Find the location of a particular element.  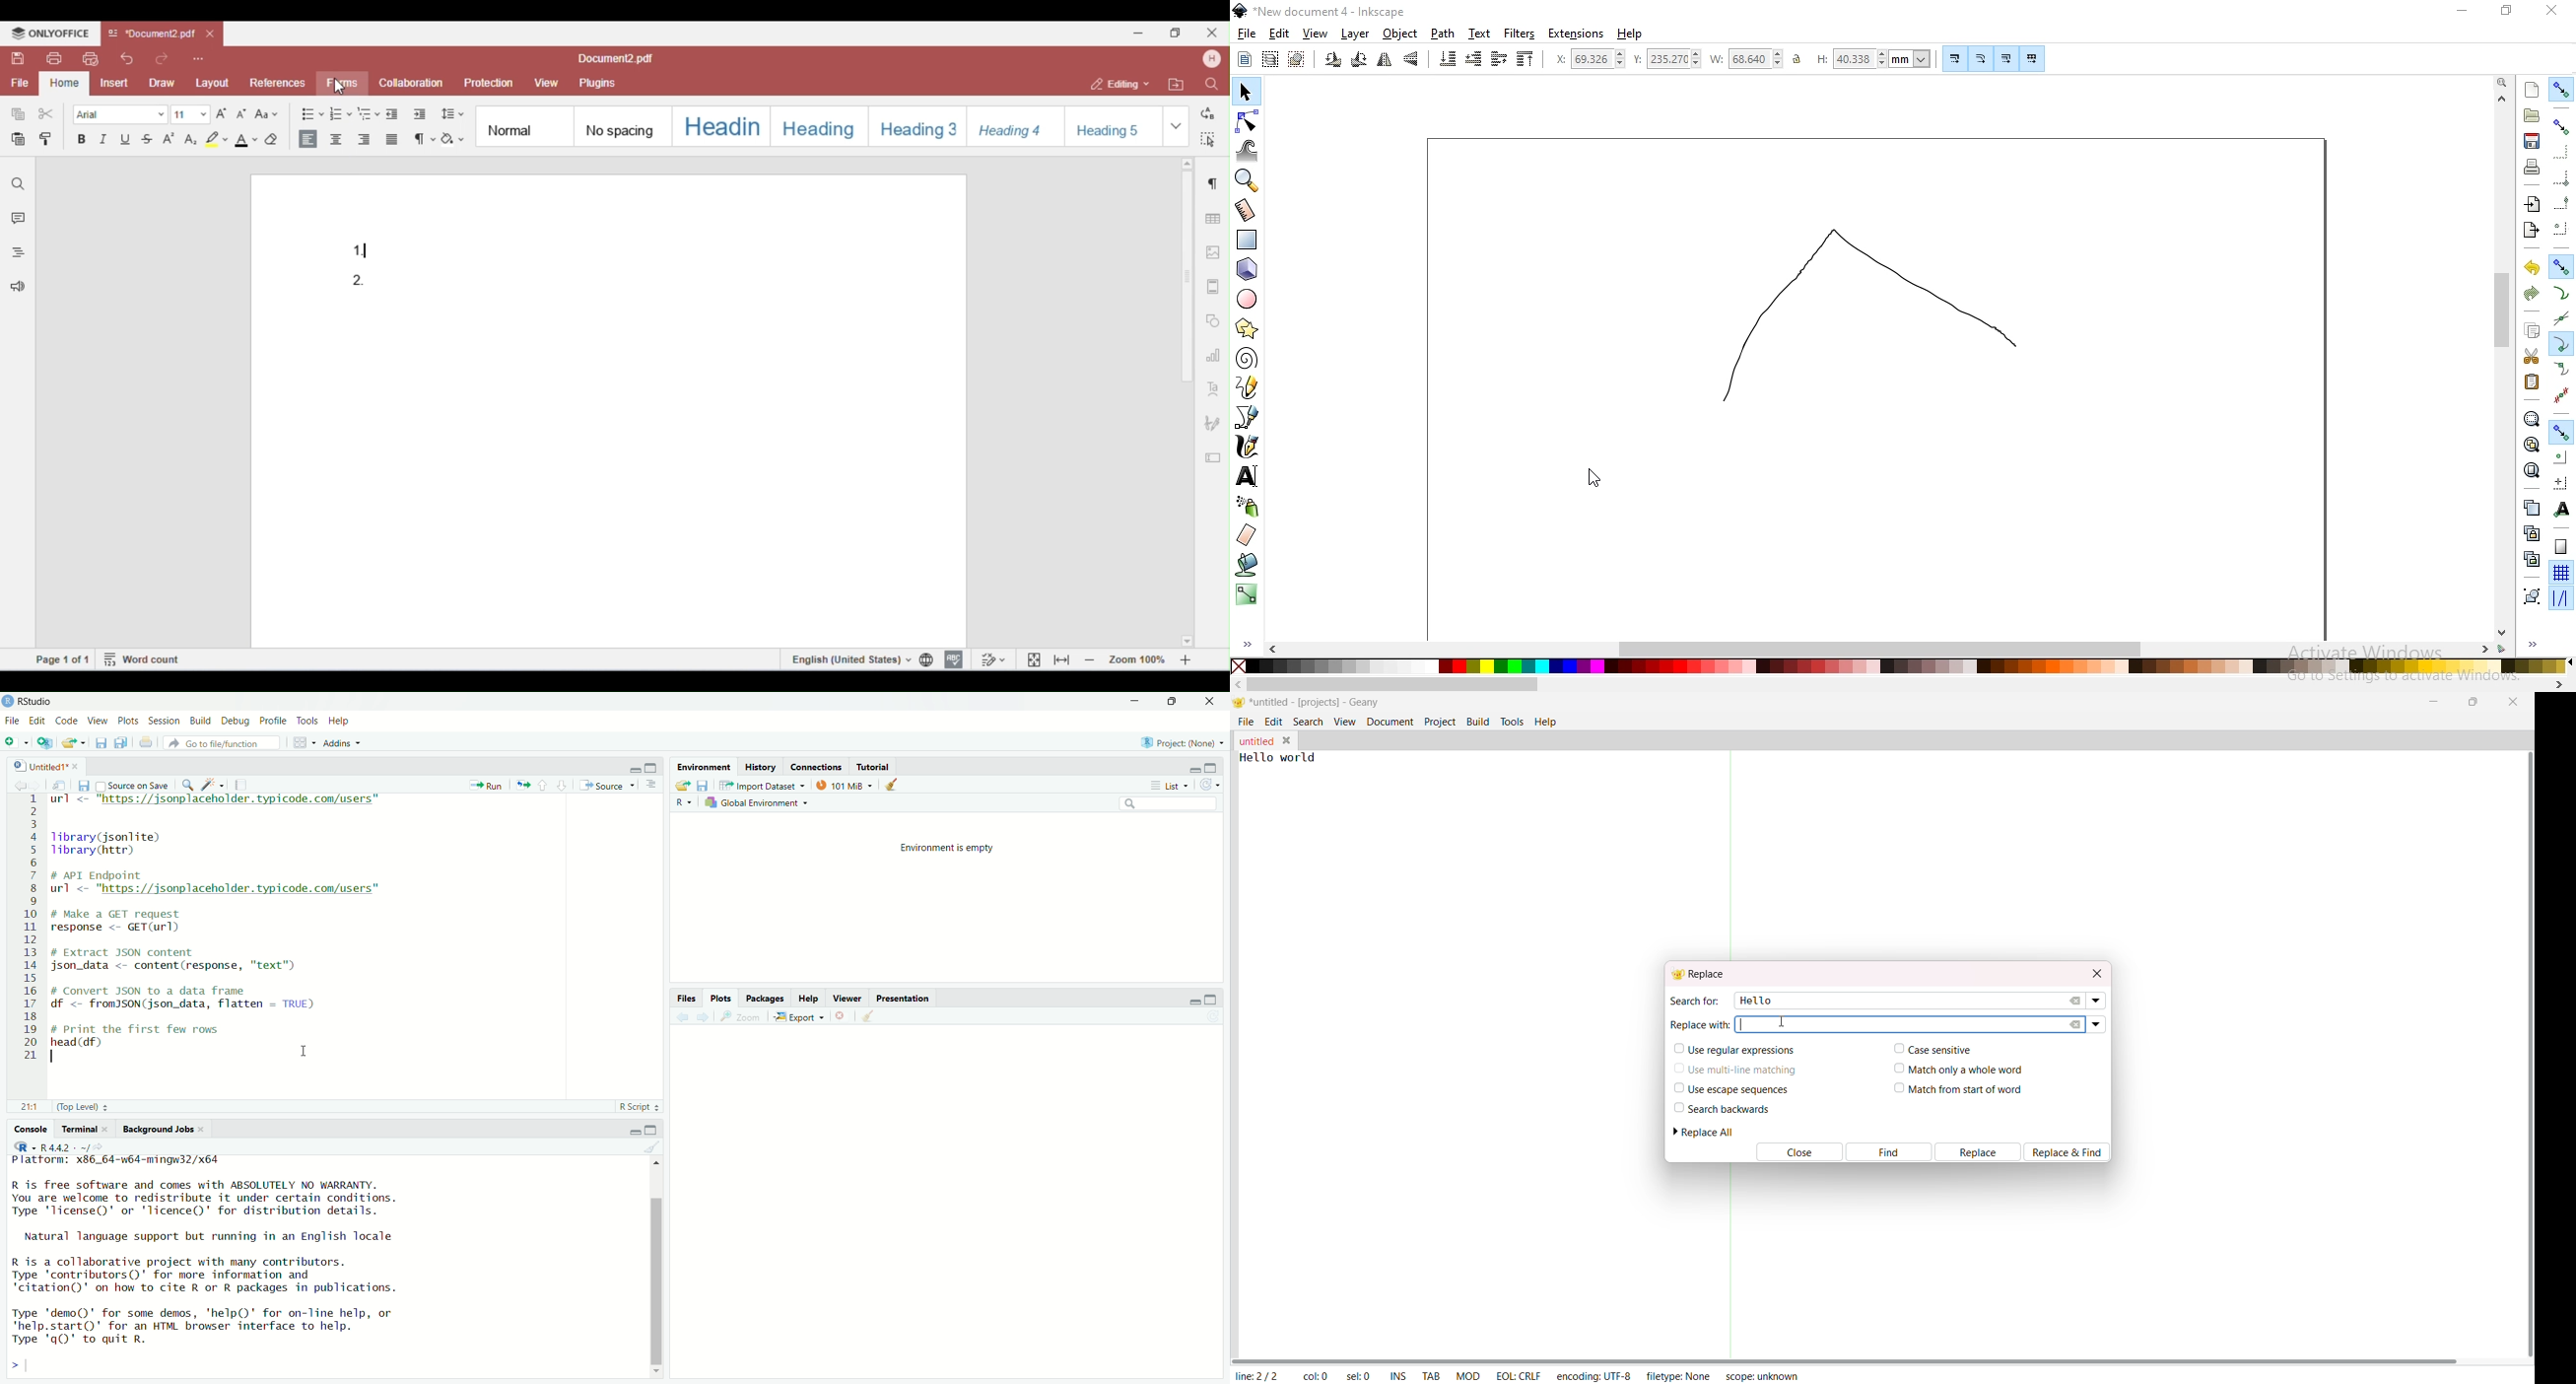

lower selection to bottom is located at coordinates (1447, 58).